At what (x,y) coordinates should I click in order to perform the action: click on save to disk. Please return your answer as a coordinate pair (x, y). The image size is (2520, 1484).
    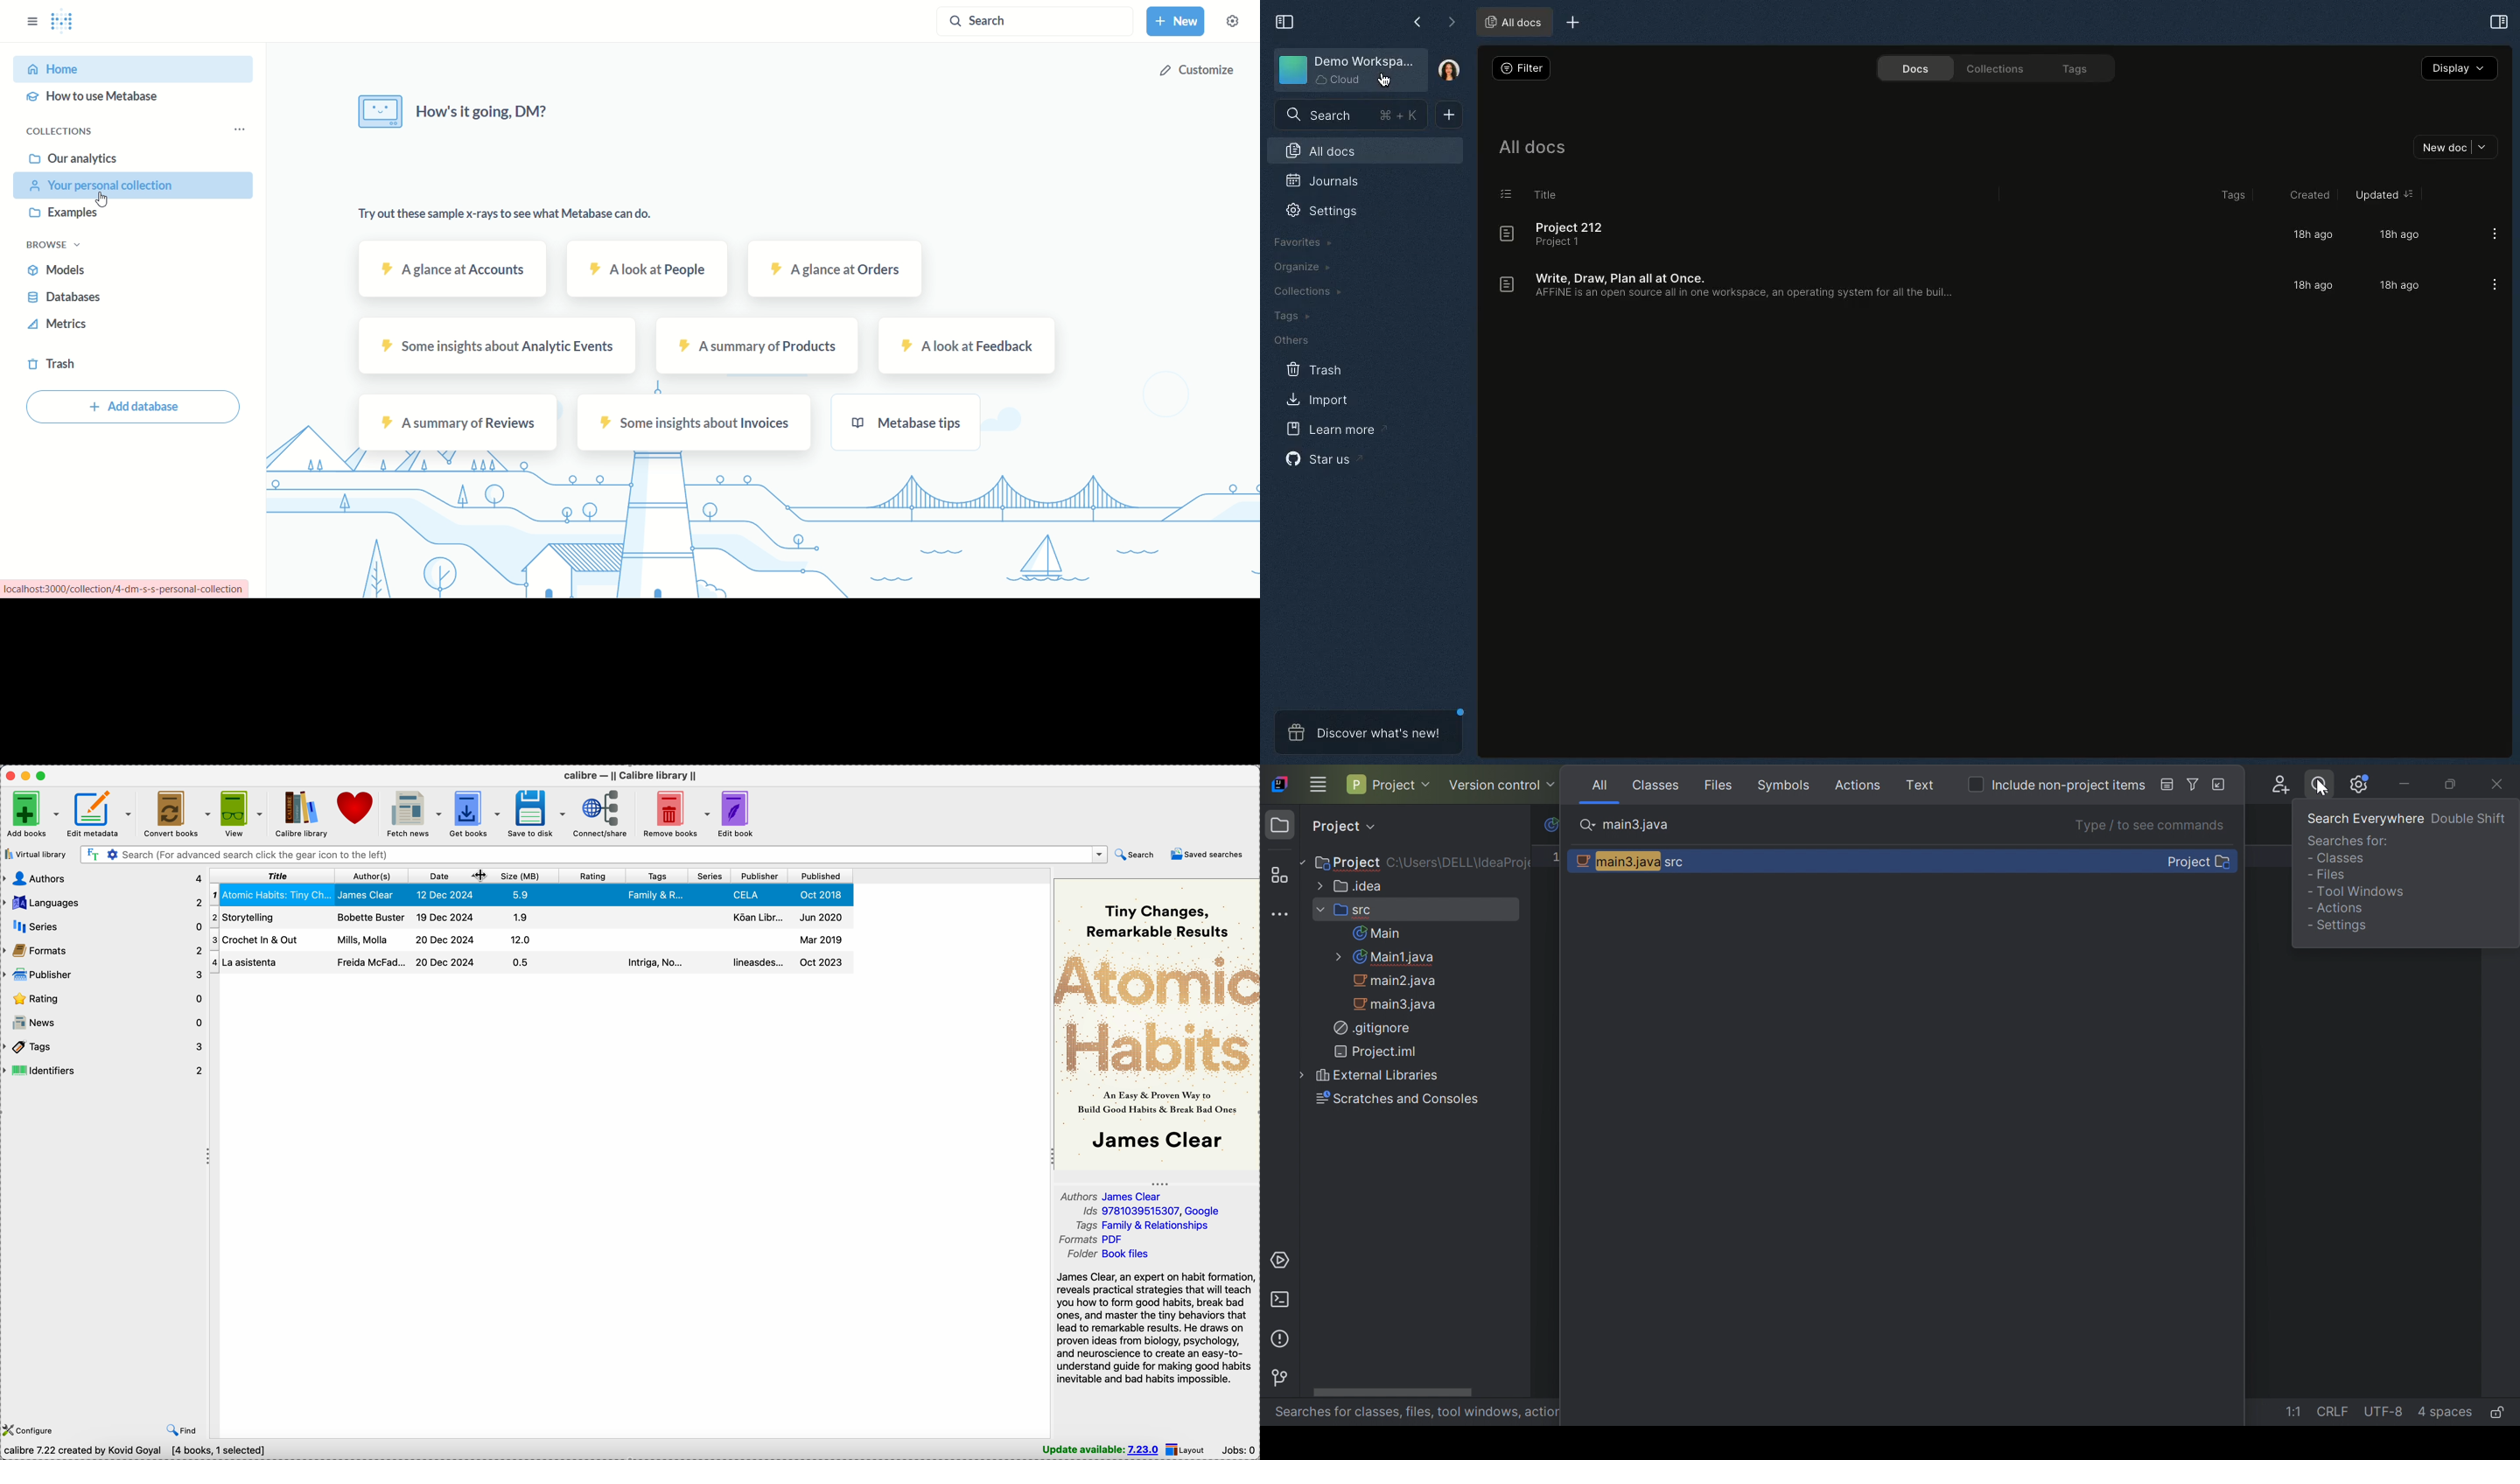
    Looking at the image, I should click on (537, 813).